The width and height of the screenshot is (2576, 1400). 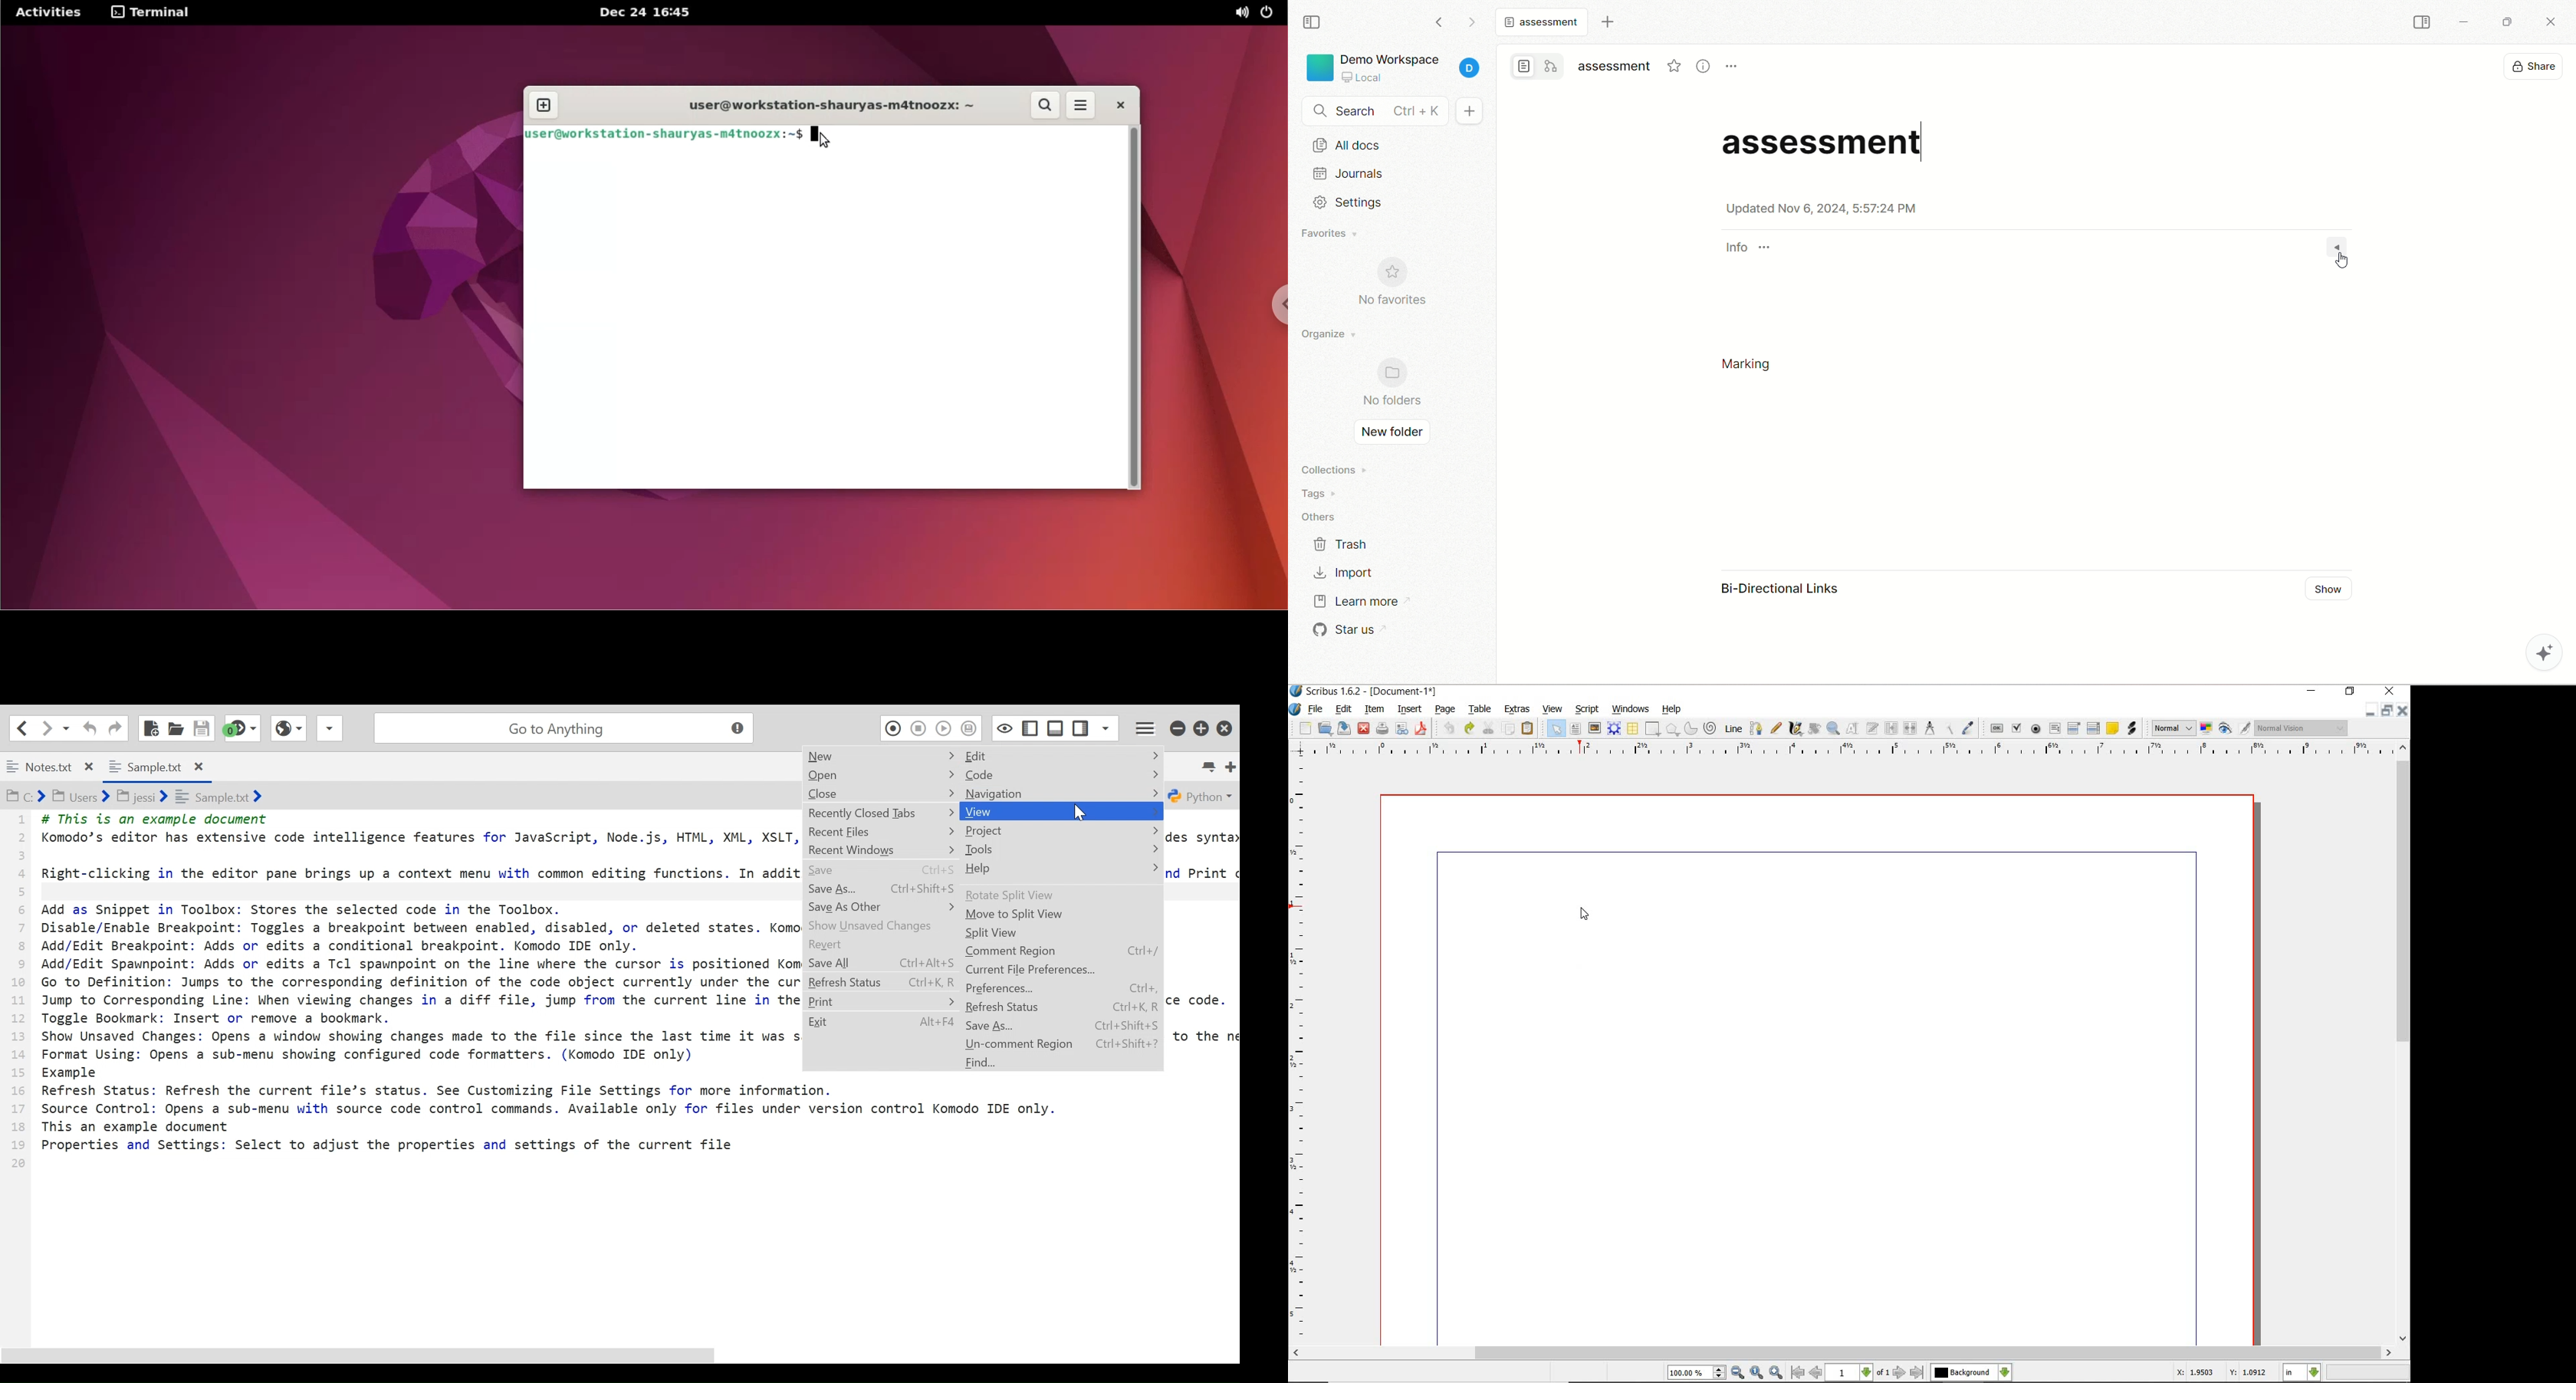 What do you see at coordinates (1630, 709) in the screenshot?
I see `windows` at bounding box center [1630, 709].